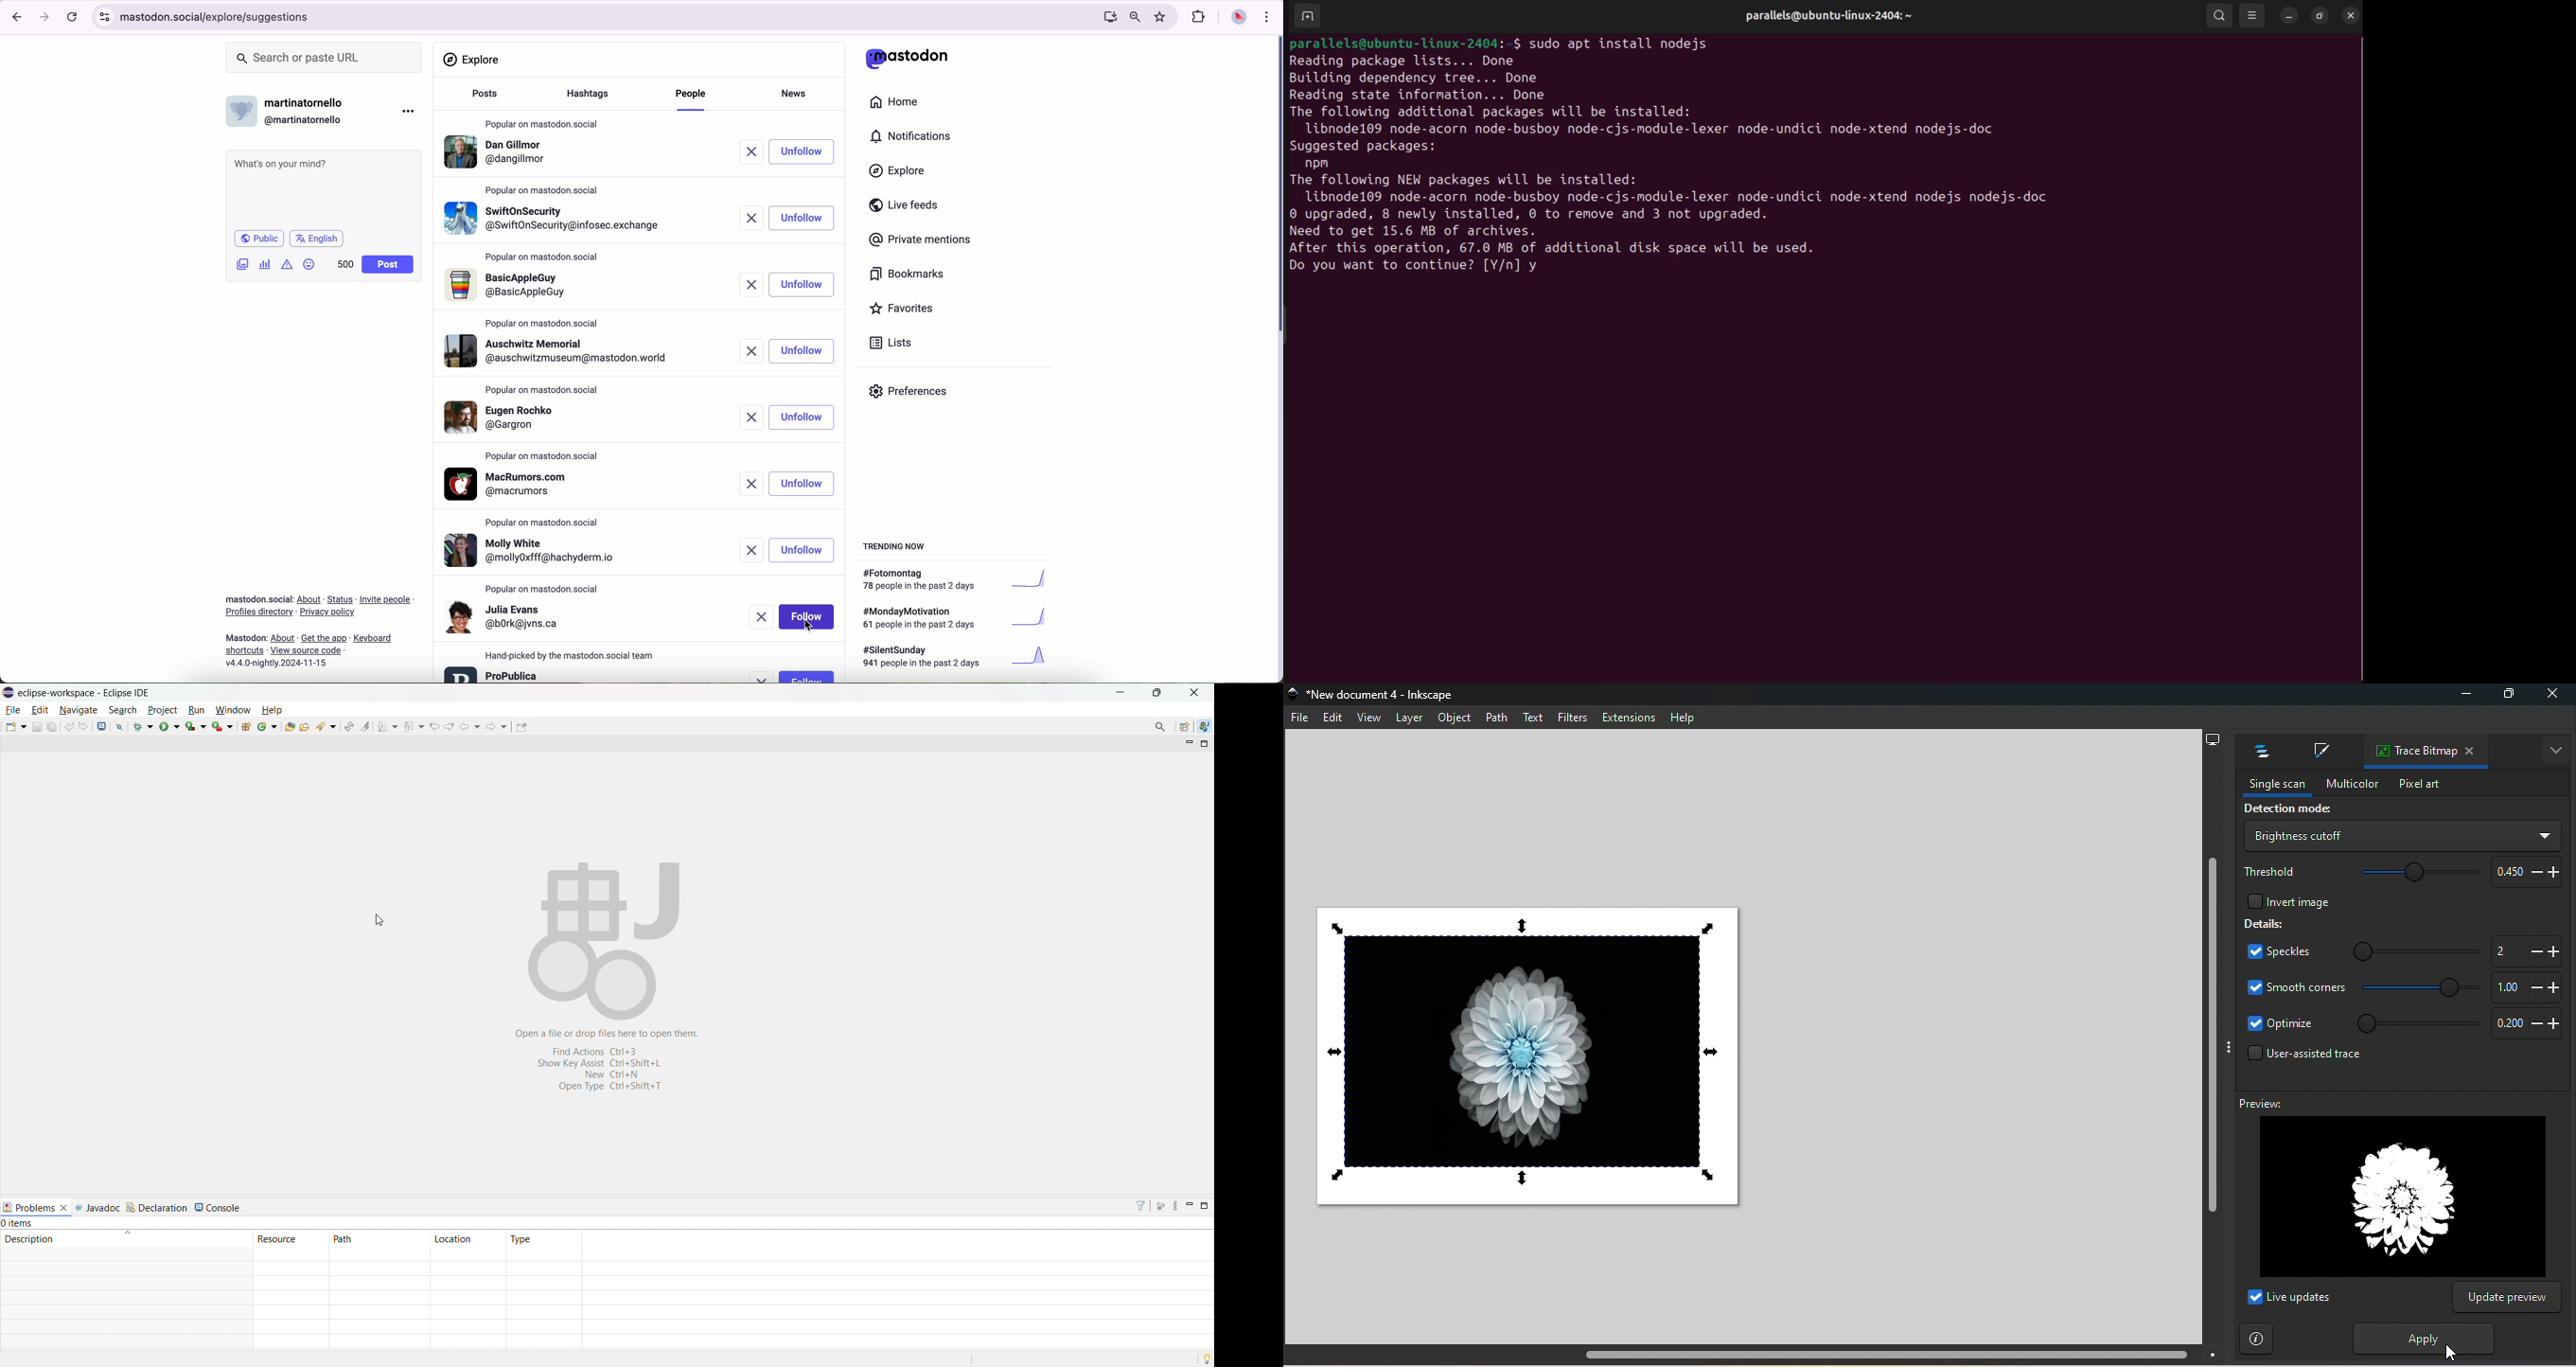  I want to click on Instructions, so click(2257, 1340).